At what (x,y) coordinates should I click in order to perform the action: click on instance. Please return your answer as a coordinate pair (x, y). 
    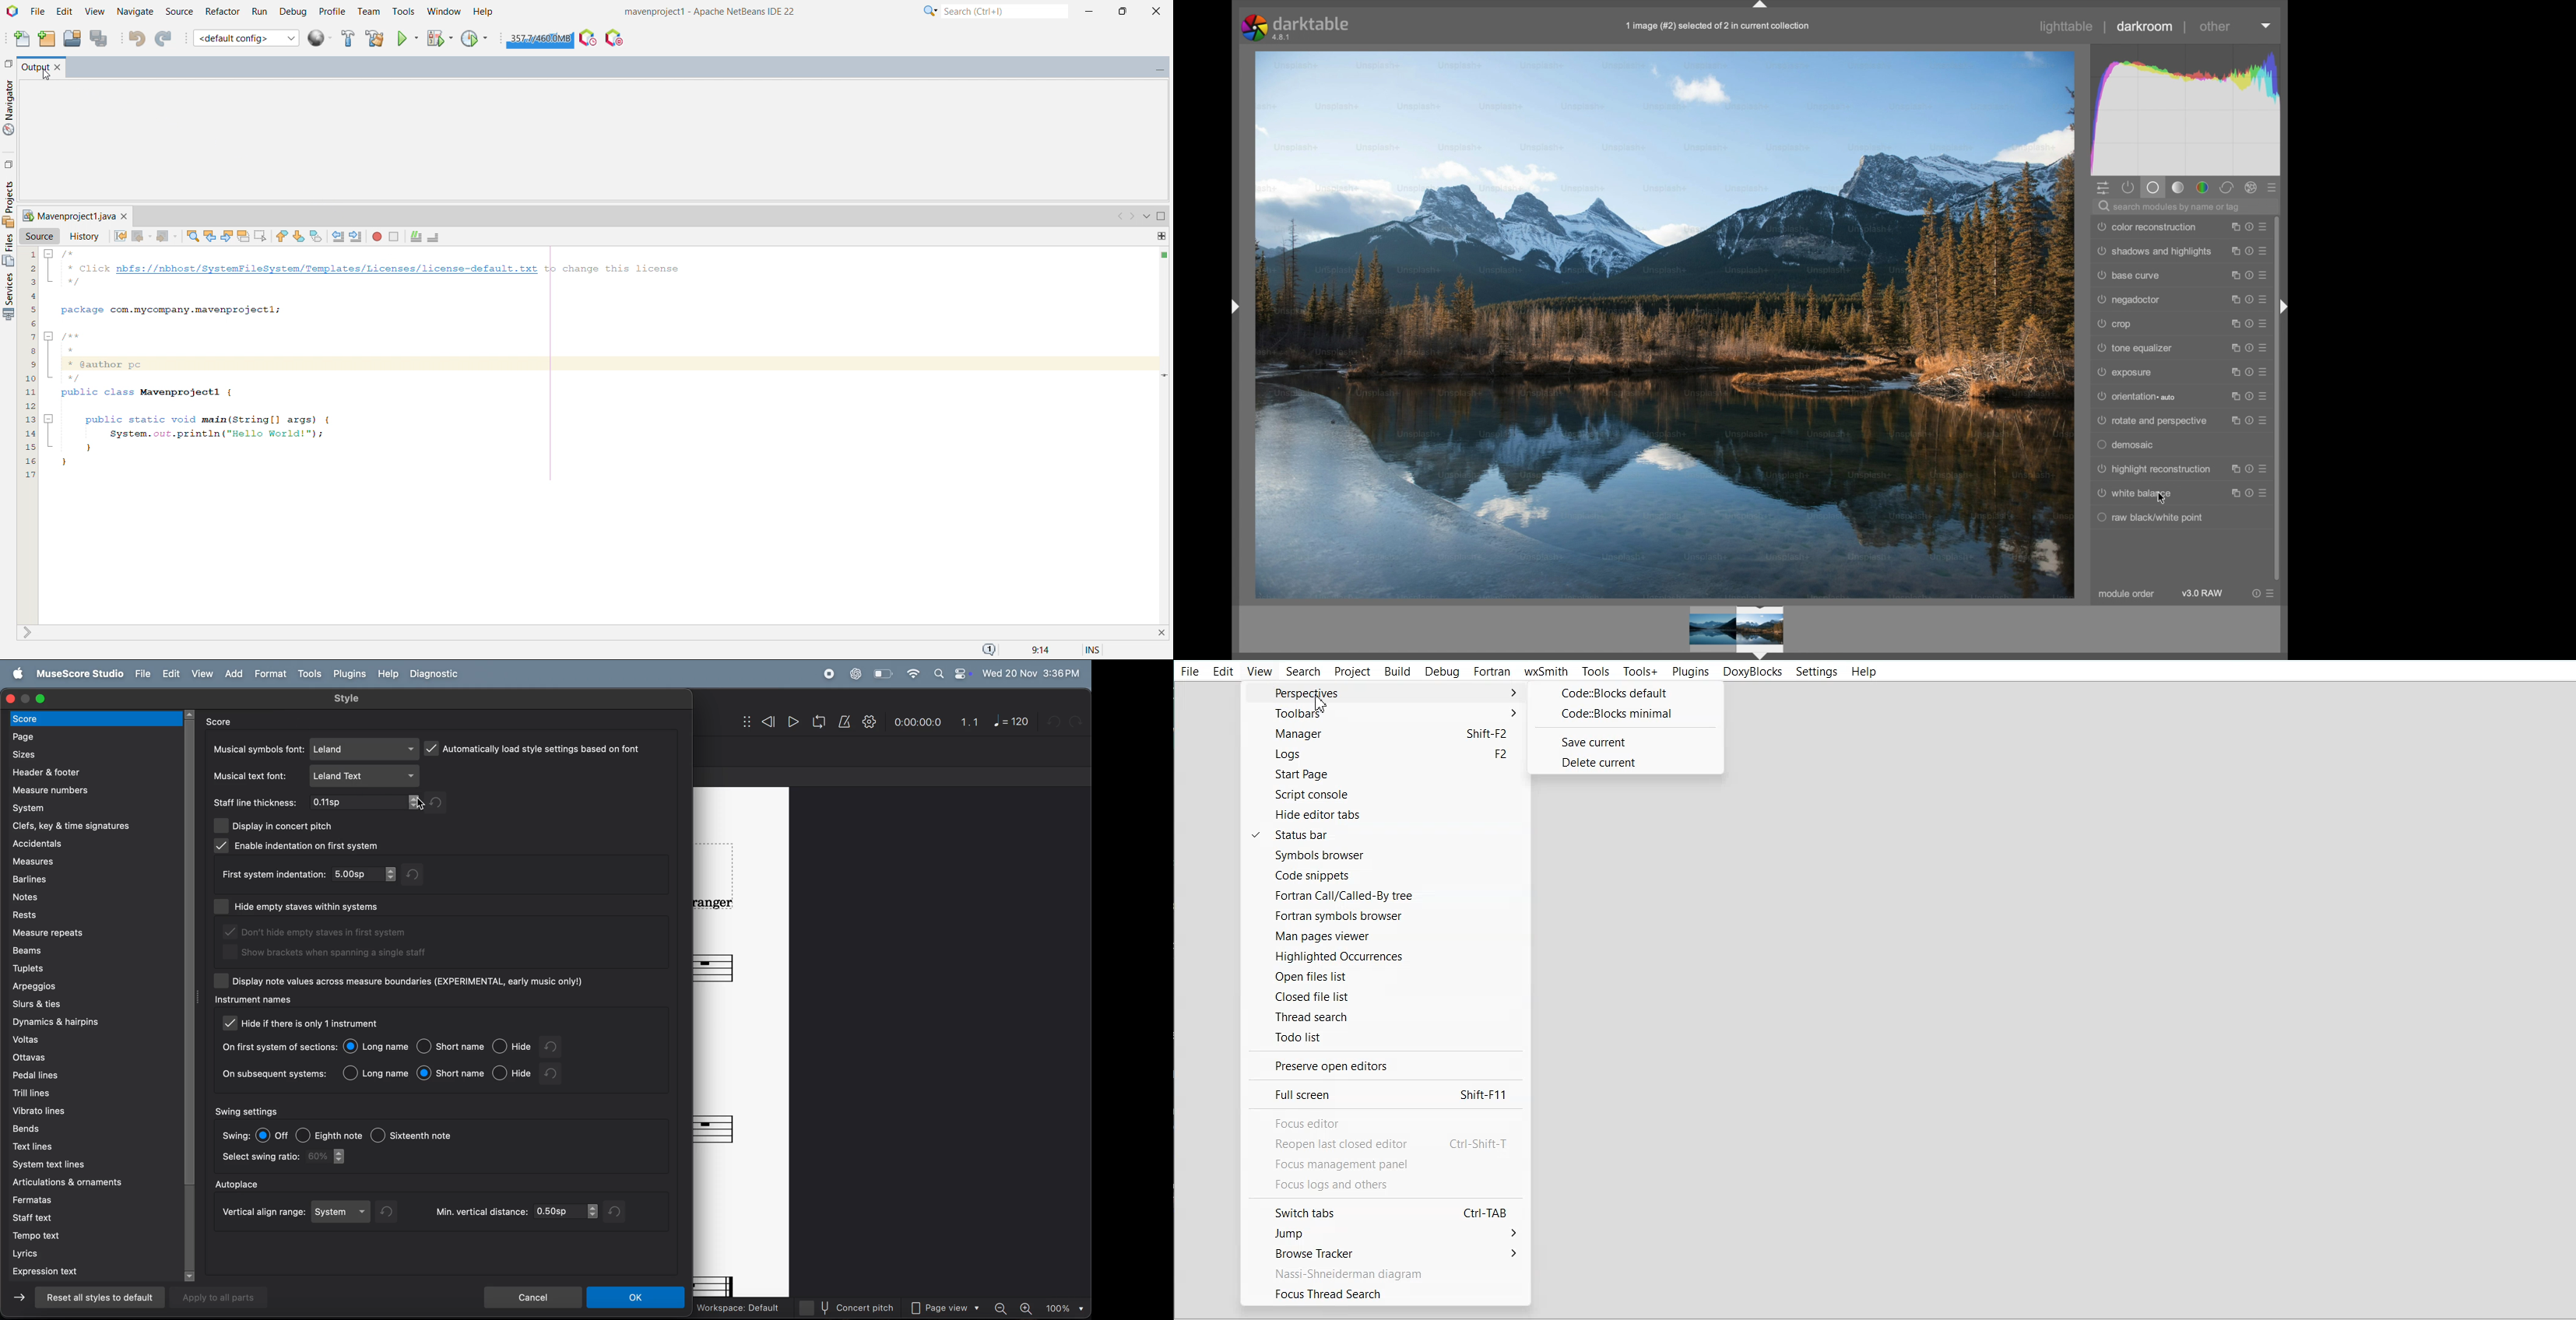
    Looking at the image, I should click on (2234, 397).